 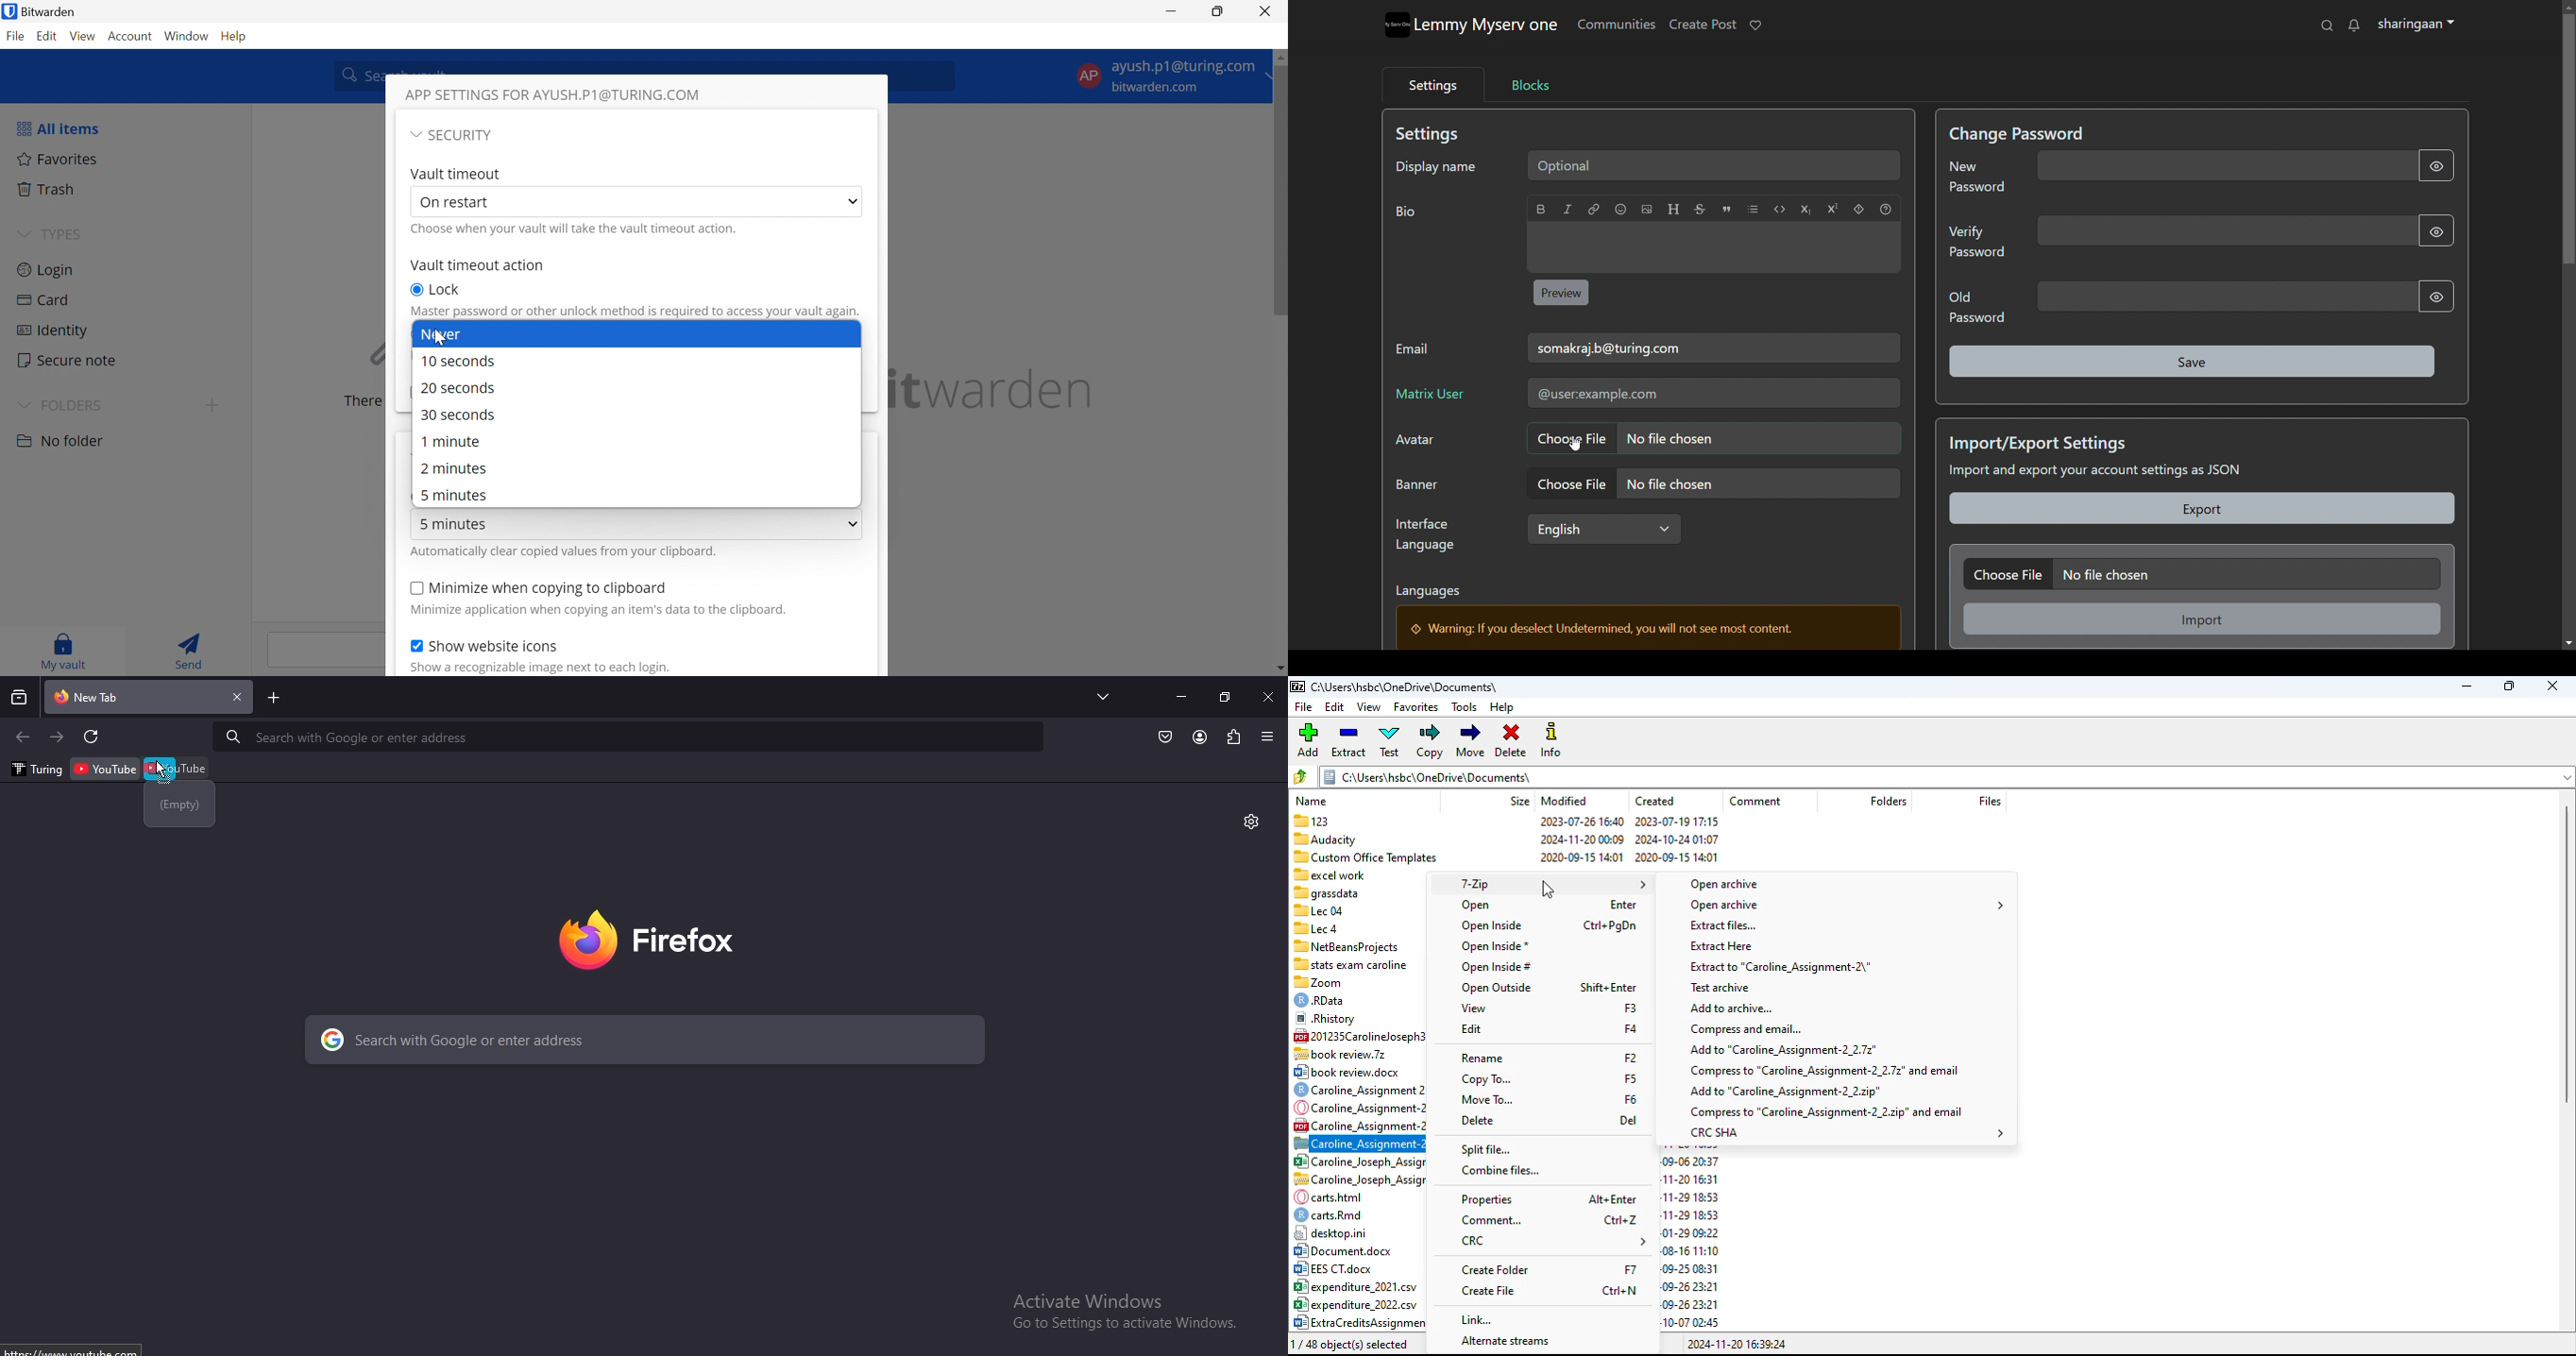 What do you see at coordinates (1886, 209) in the screenshot?
I see `help` at bounding box center [1886, 209].